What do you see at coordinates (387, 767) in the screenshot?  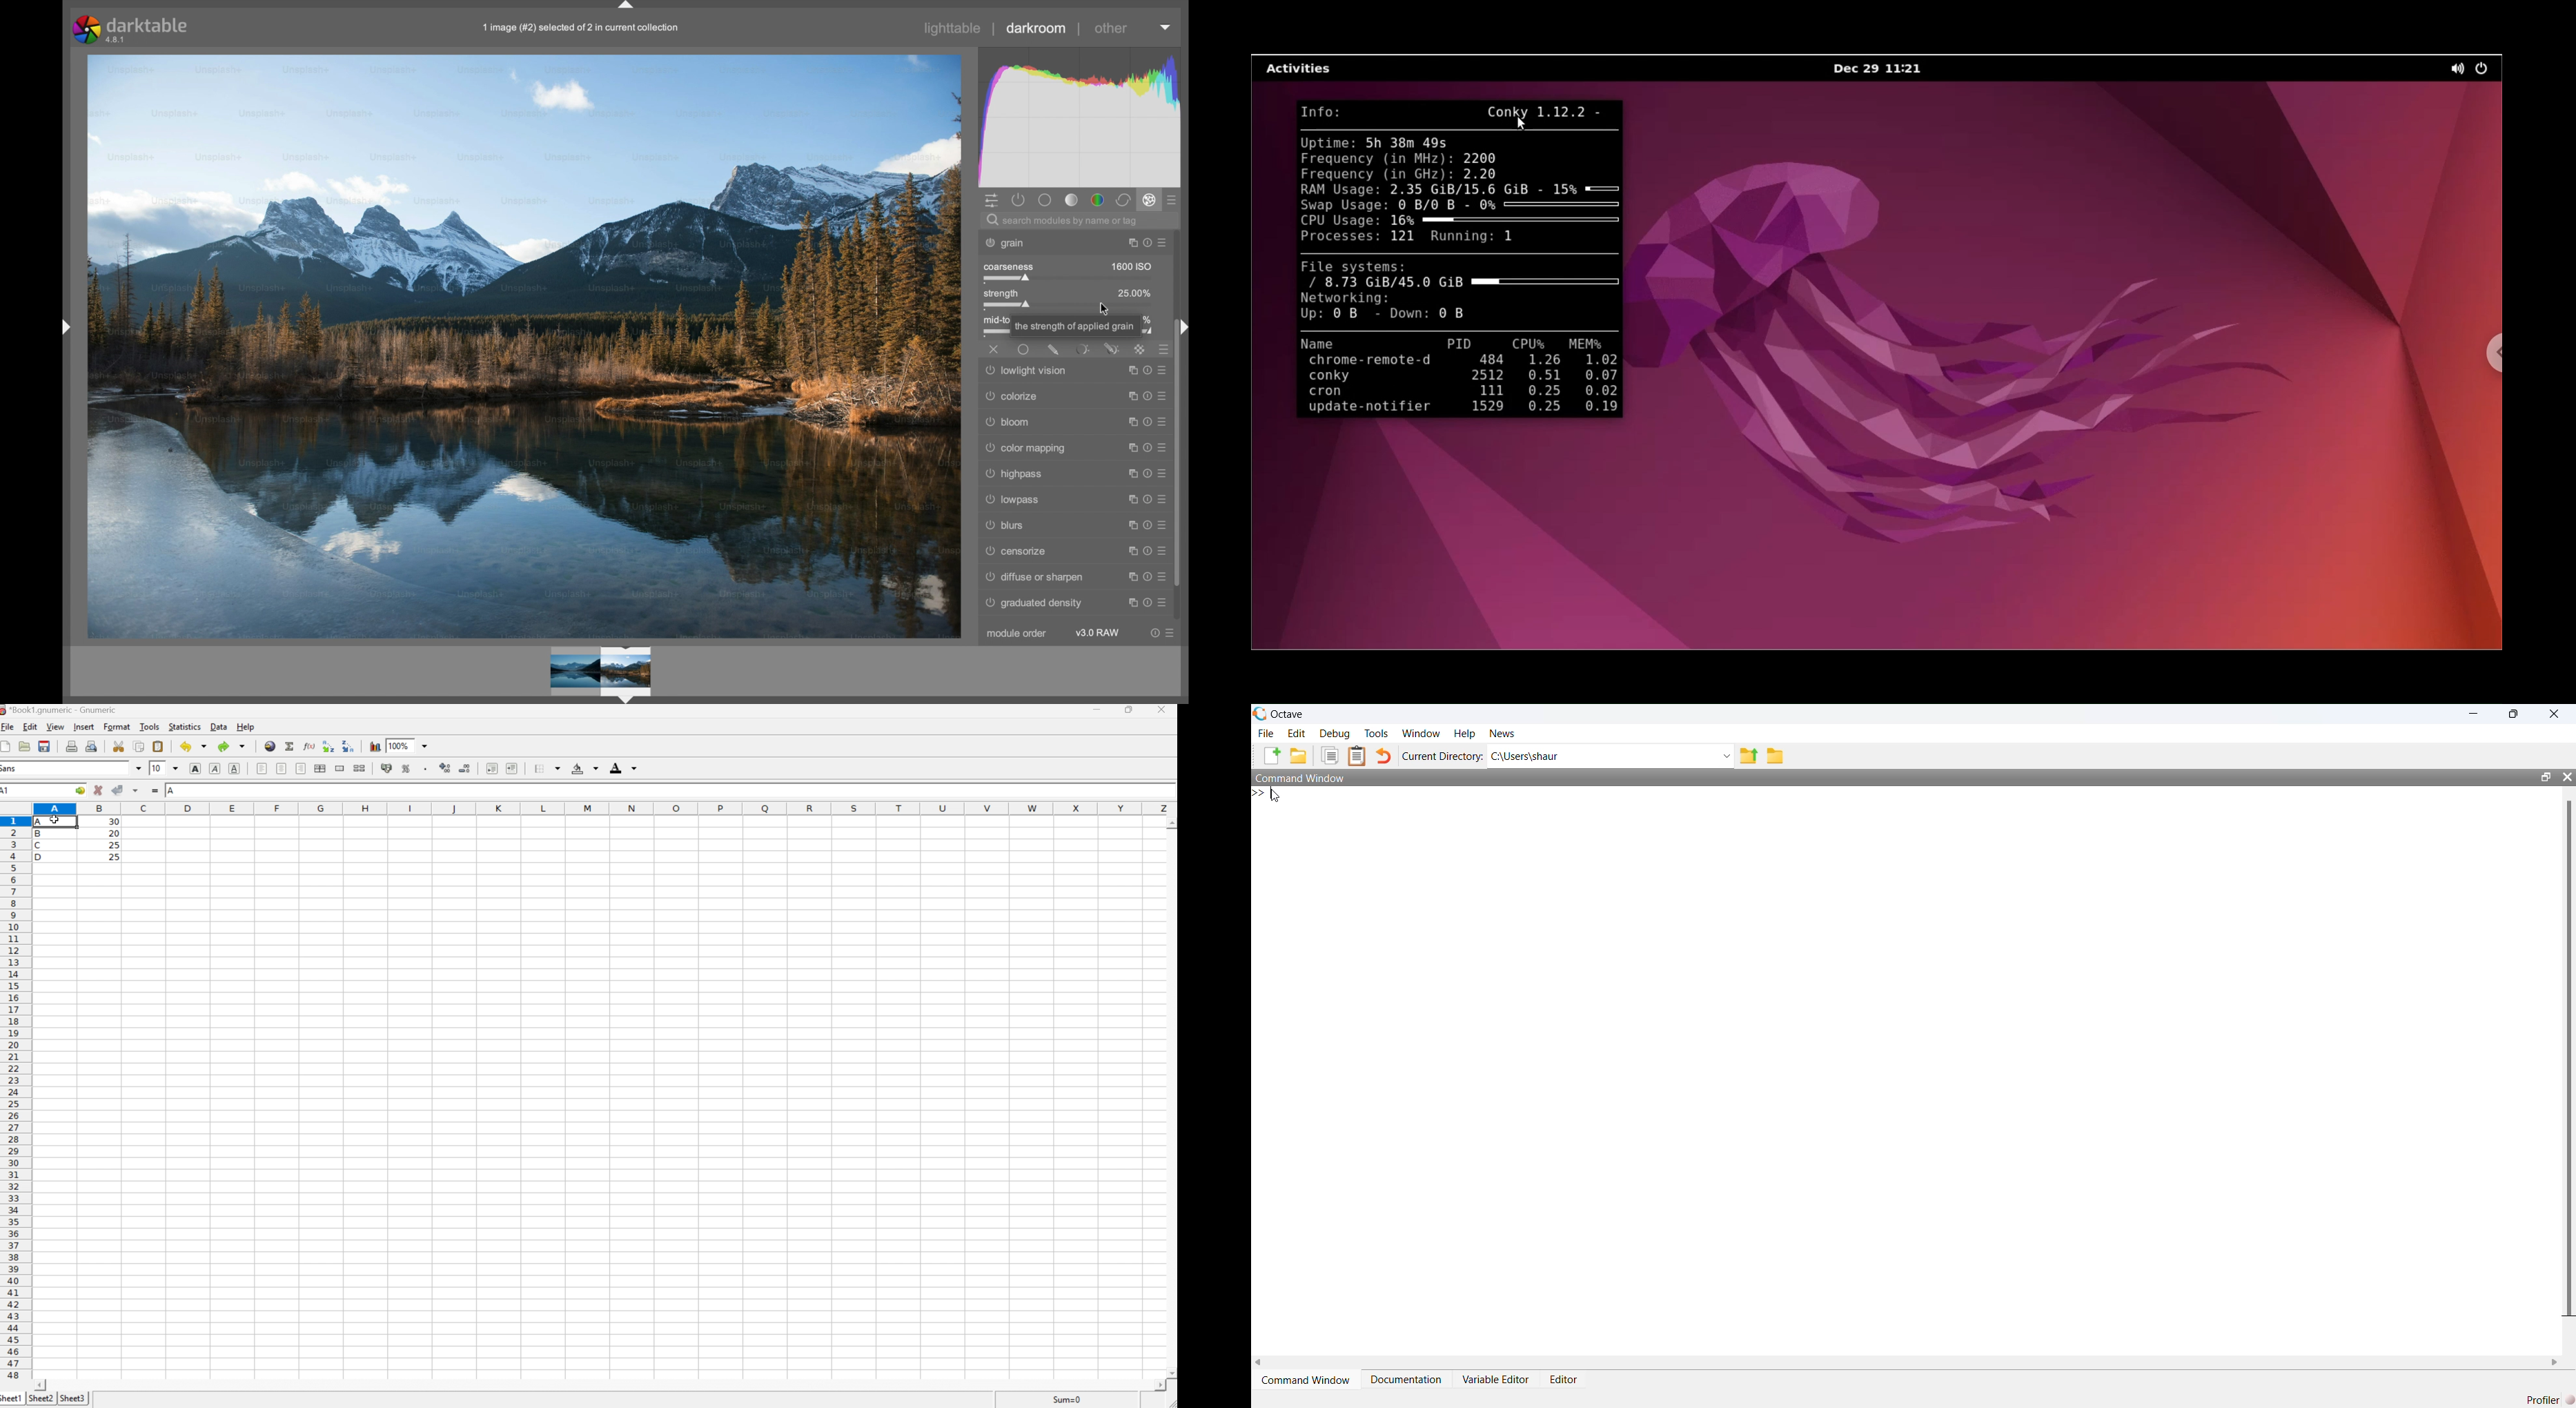 I see `Format selection as accounting` at bounding box center [387, 767].